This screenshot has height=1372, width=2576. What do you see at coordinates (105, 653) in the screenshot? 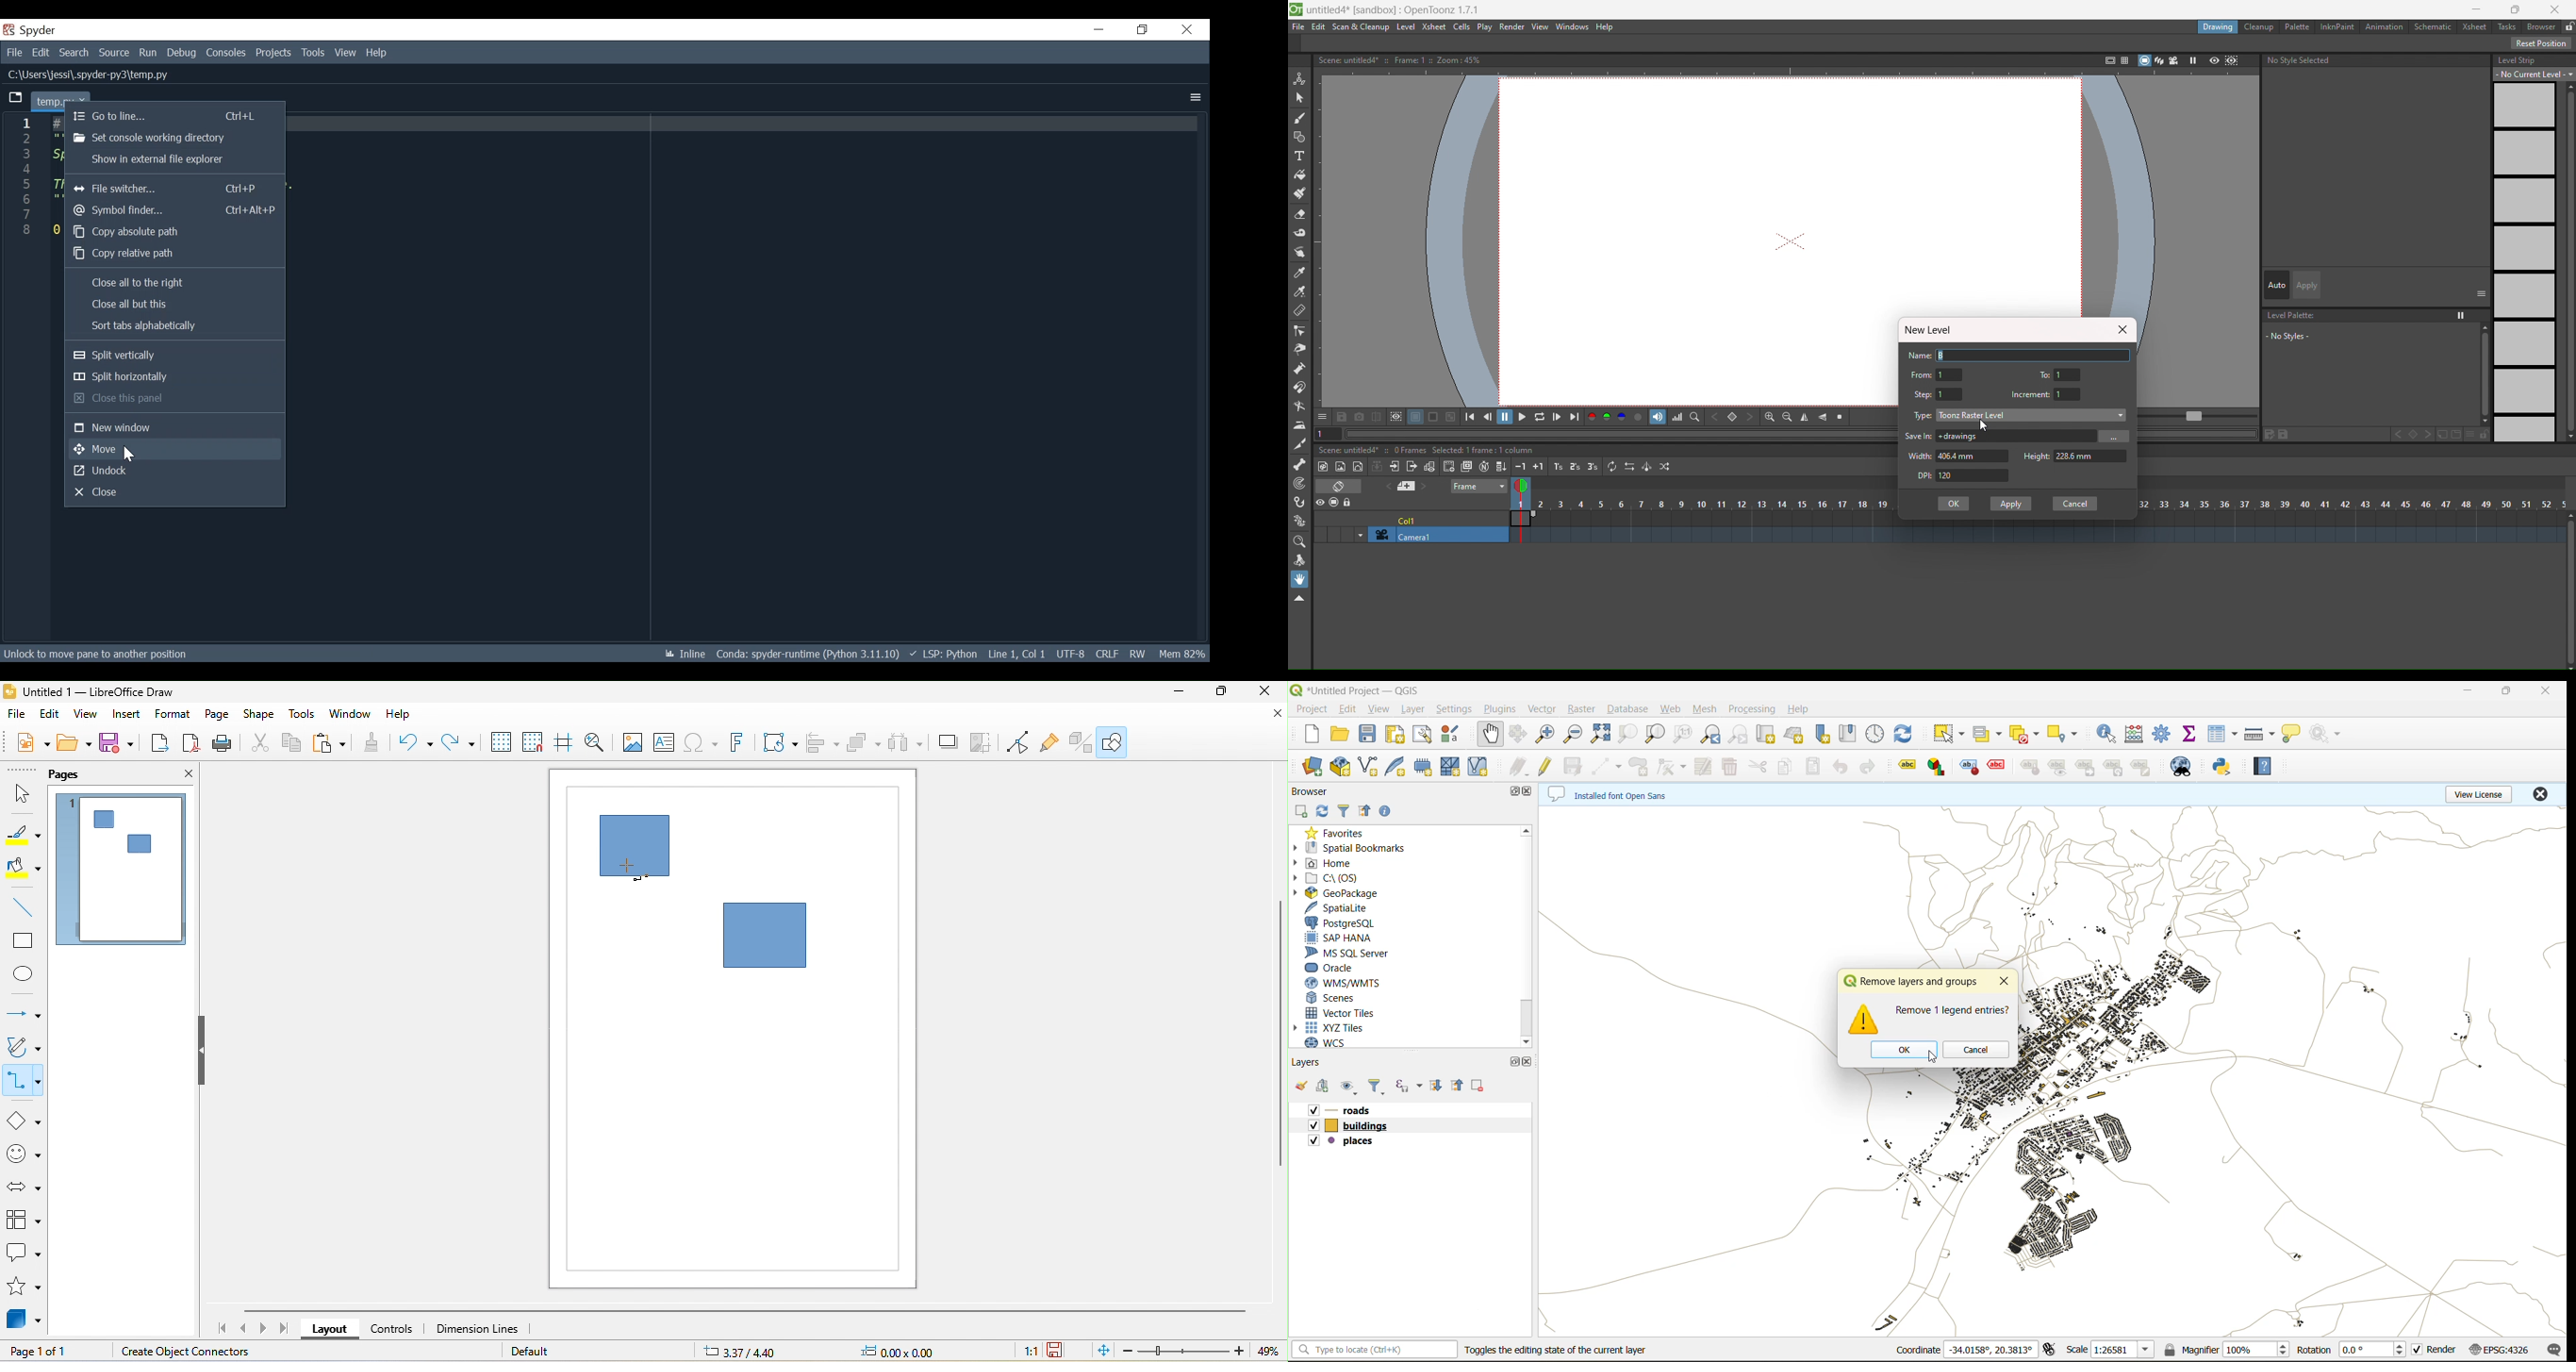
I see `Unlock to move pane to another position` at bounding box center [105, 653].